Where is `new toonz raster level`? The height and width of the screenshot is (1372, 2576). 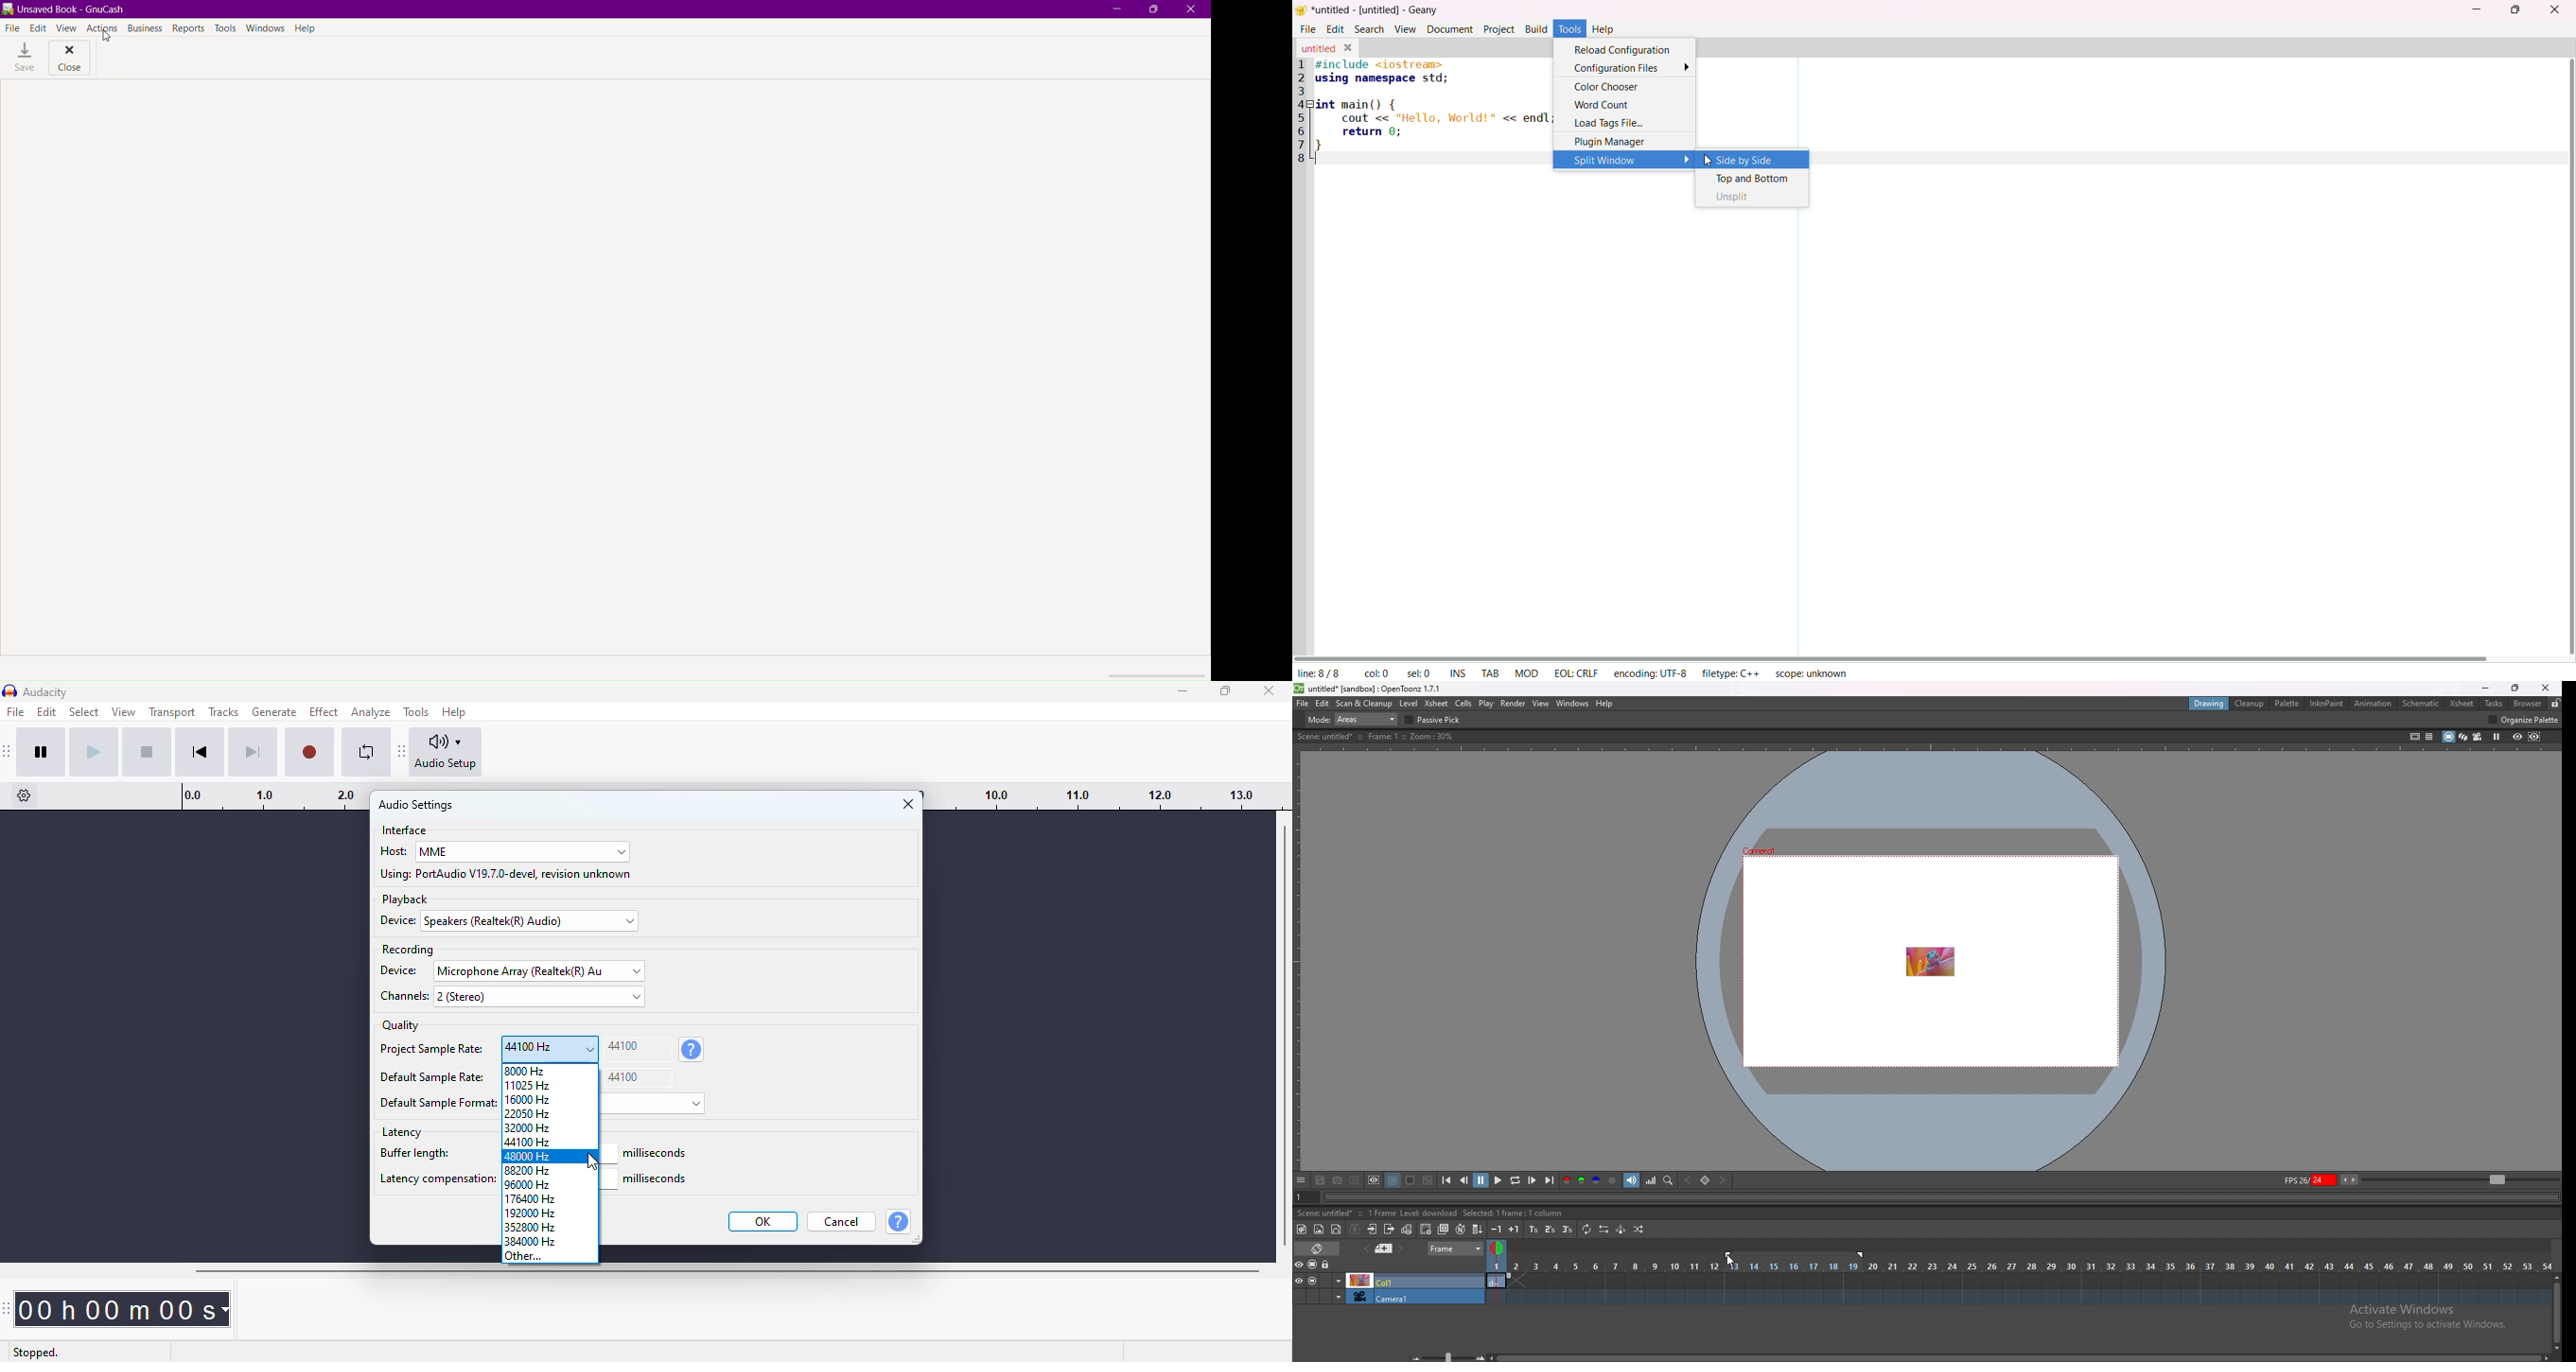 new toonz raster level is located at coordinates (1302, 1229).